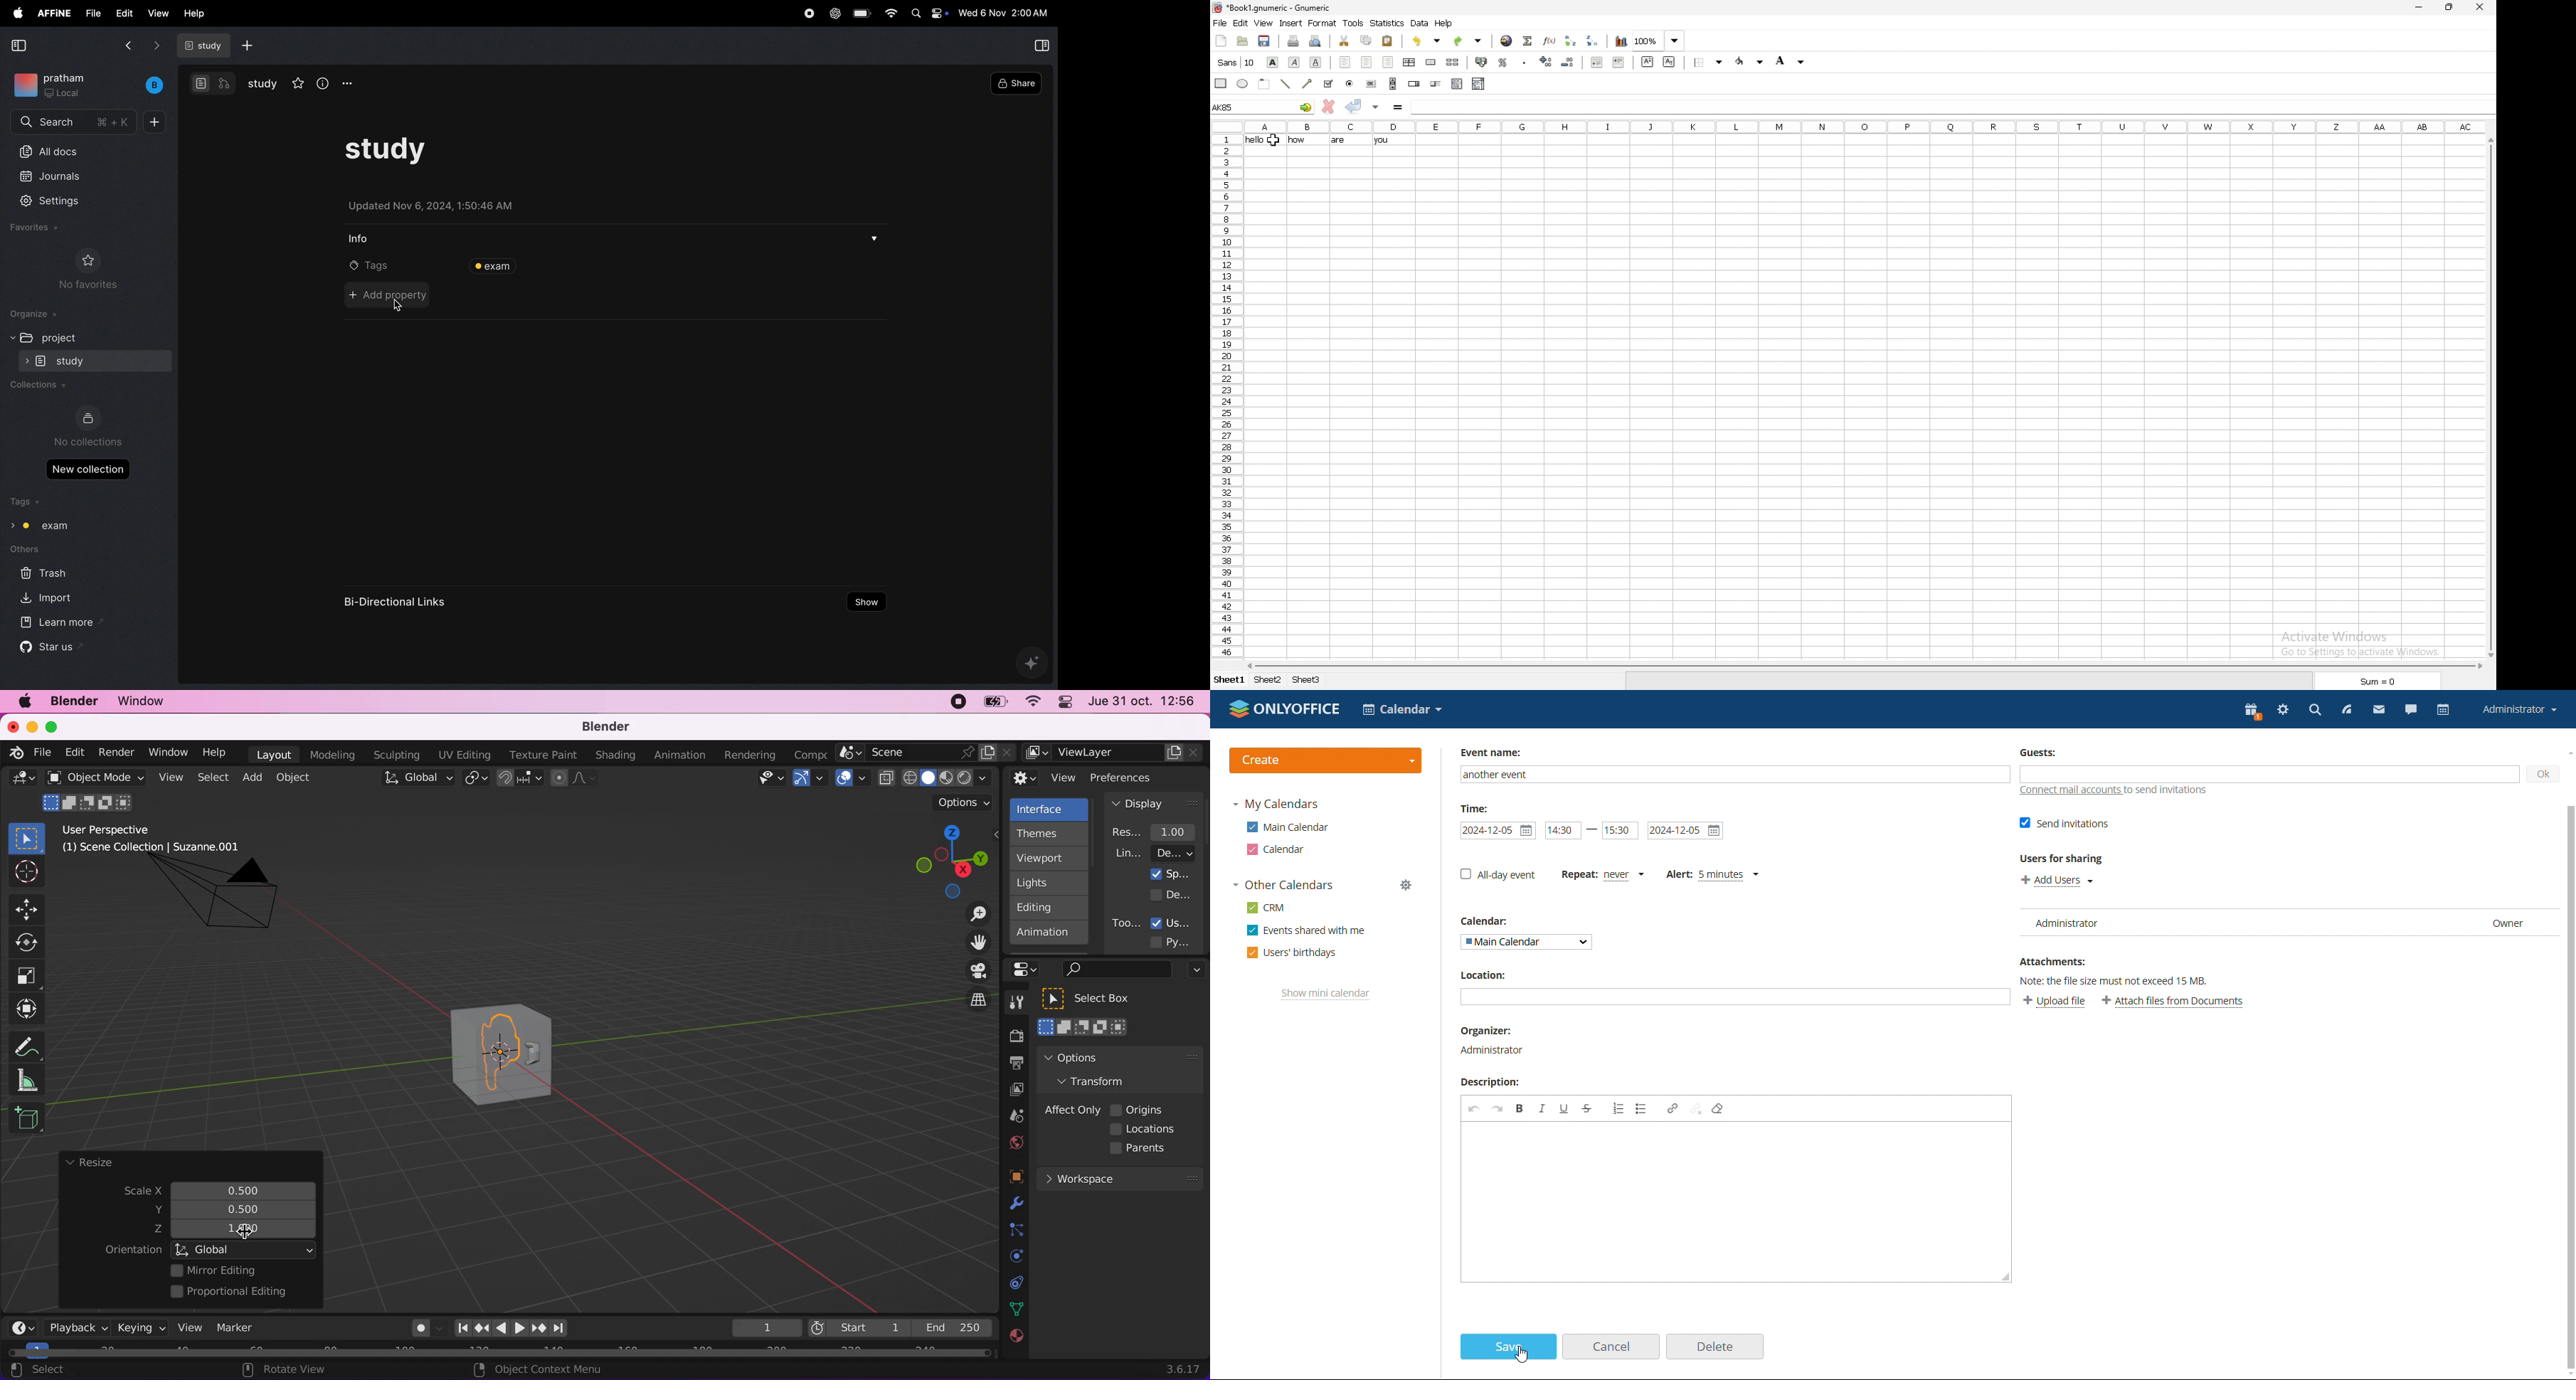  Describe the element at coordinates (1034, 662) in the screenshot. I see `gemini` at that location.